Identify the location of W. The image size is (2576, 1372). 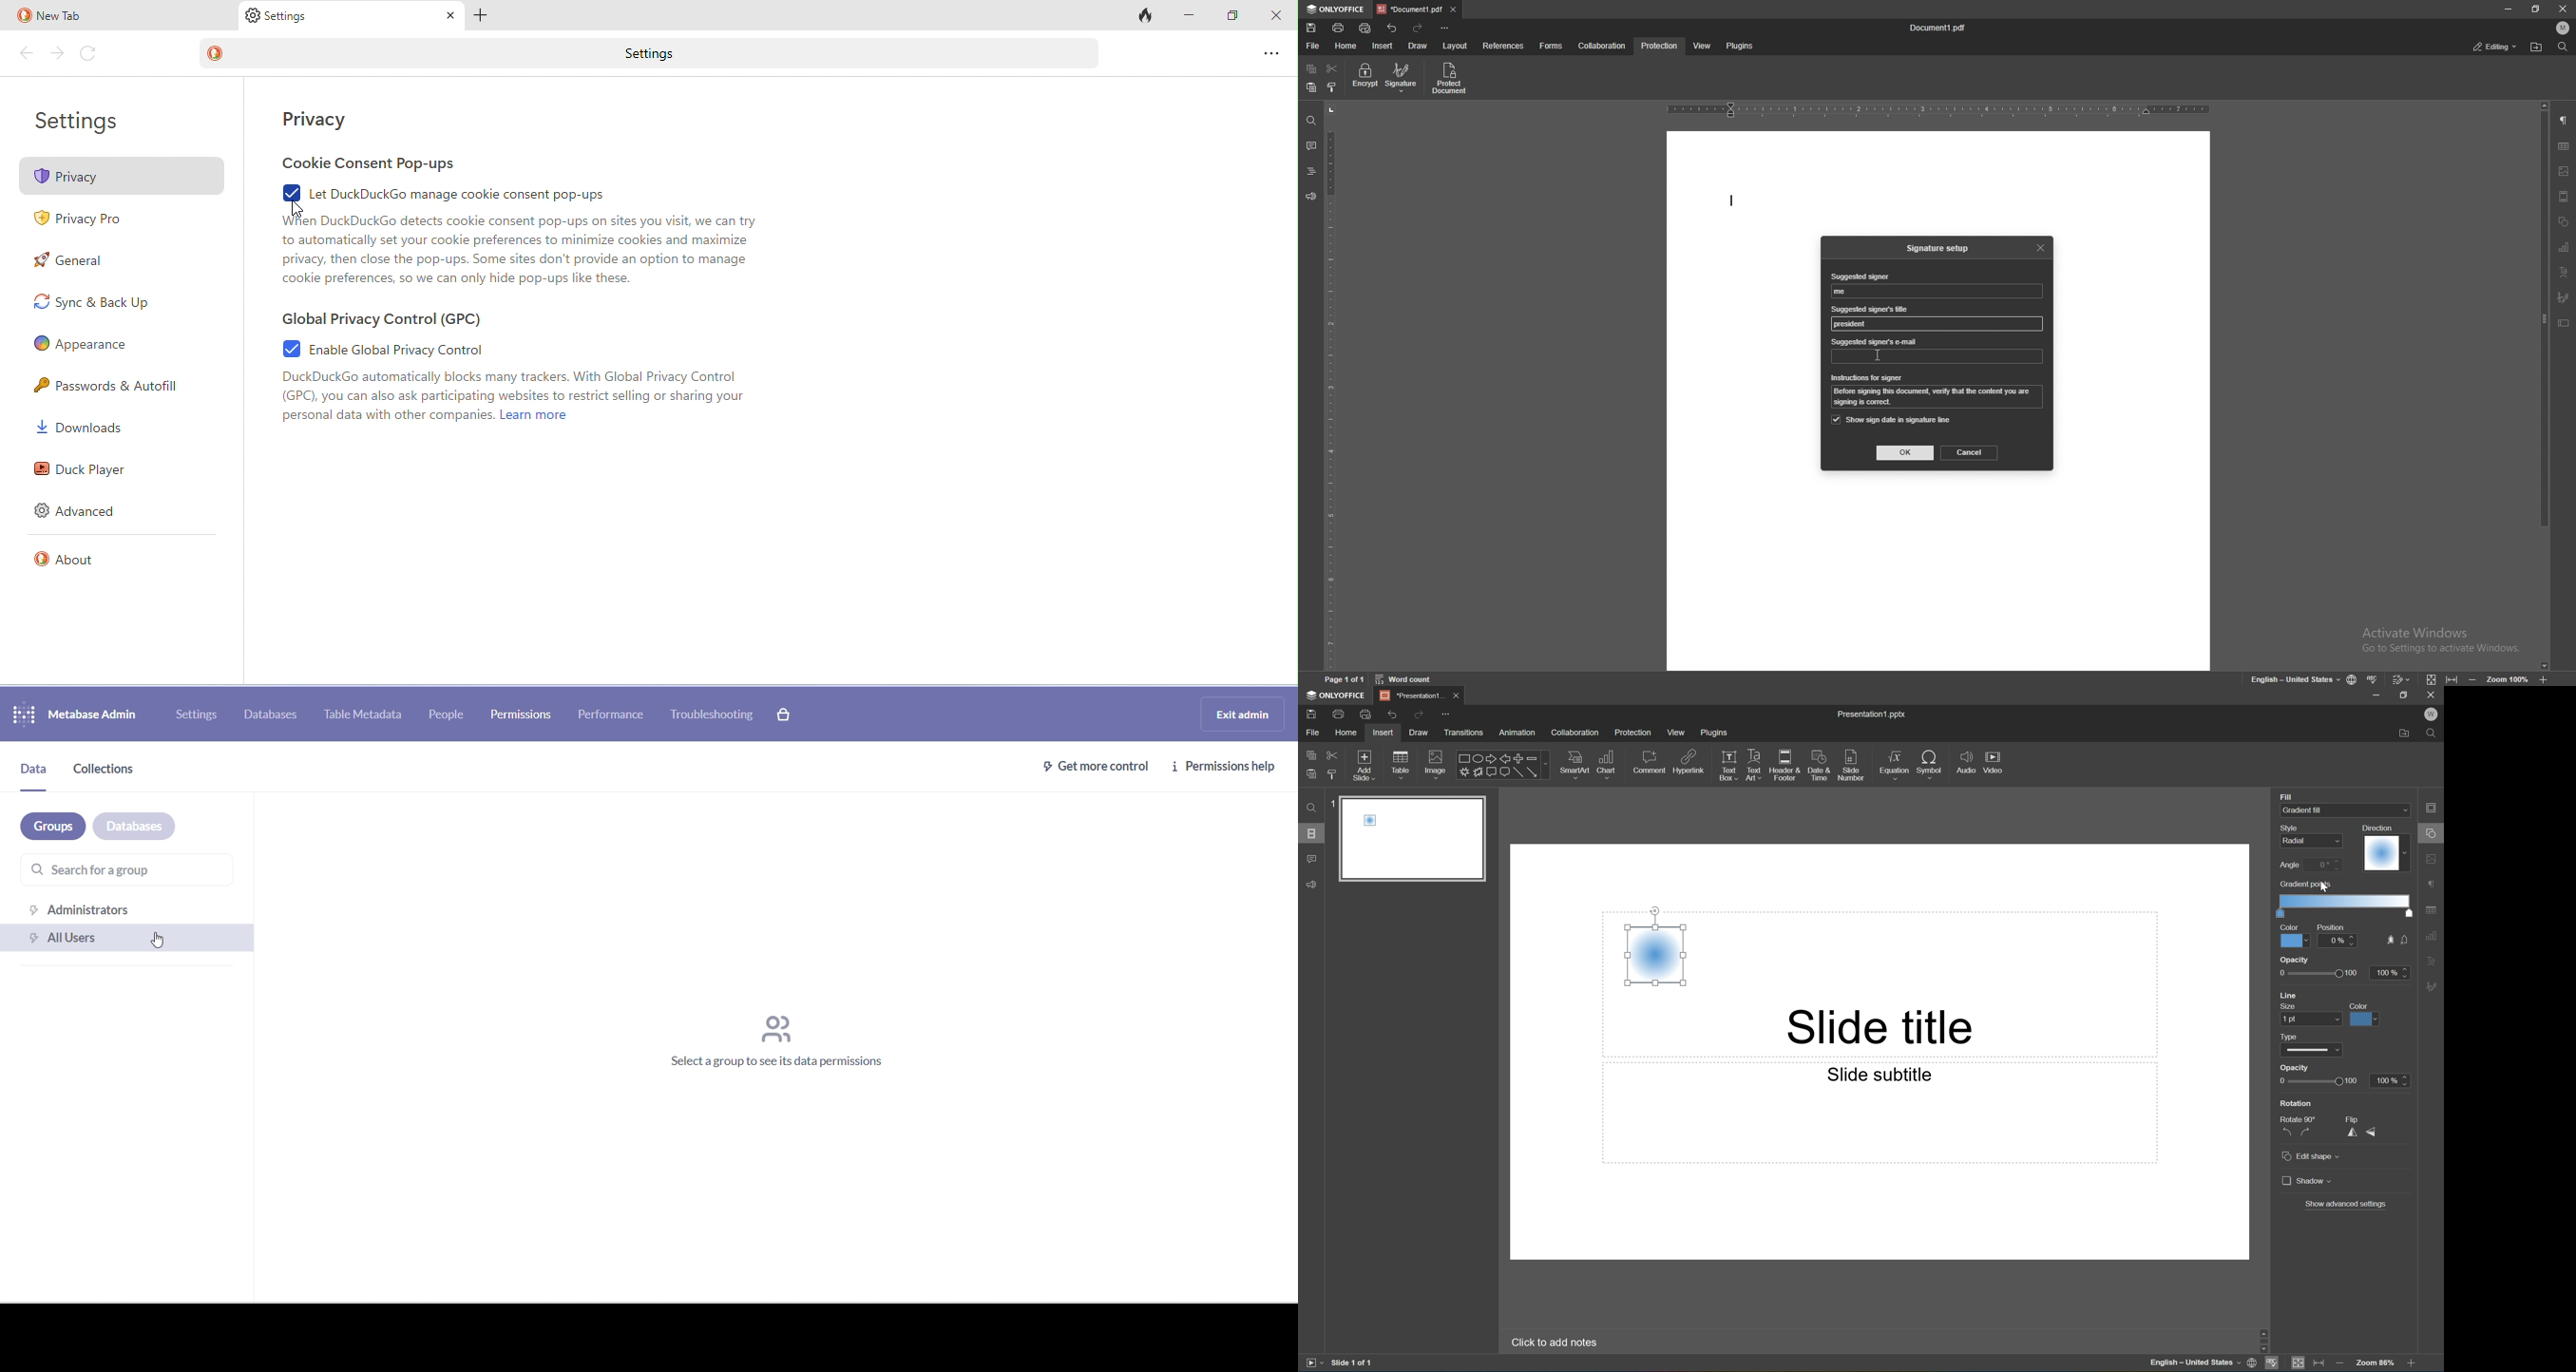
(2431, 714).